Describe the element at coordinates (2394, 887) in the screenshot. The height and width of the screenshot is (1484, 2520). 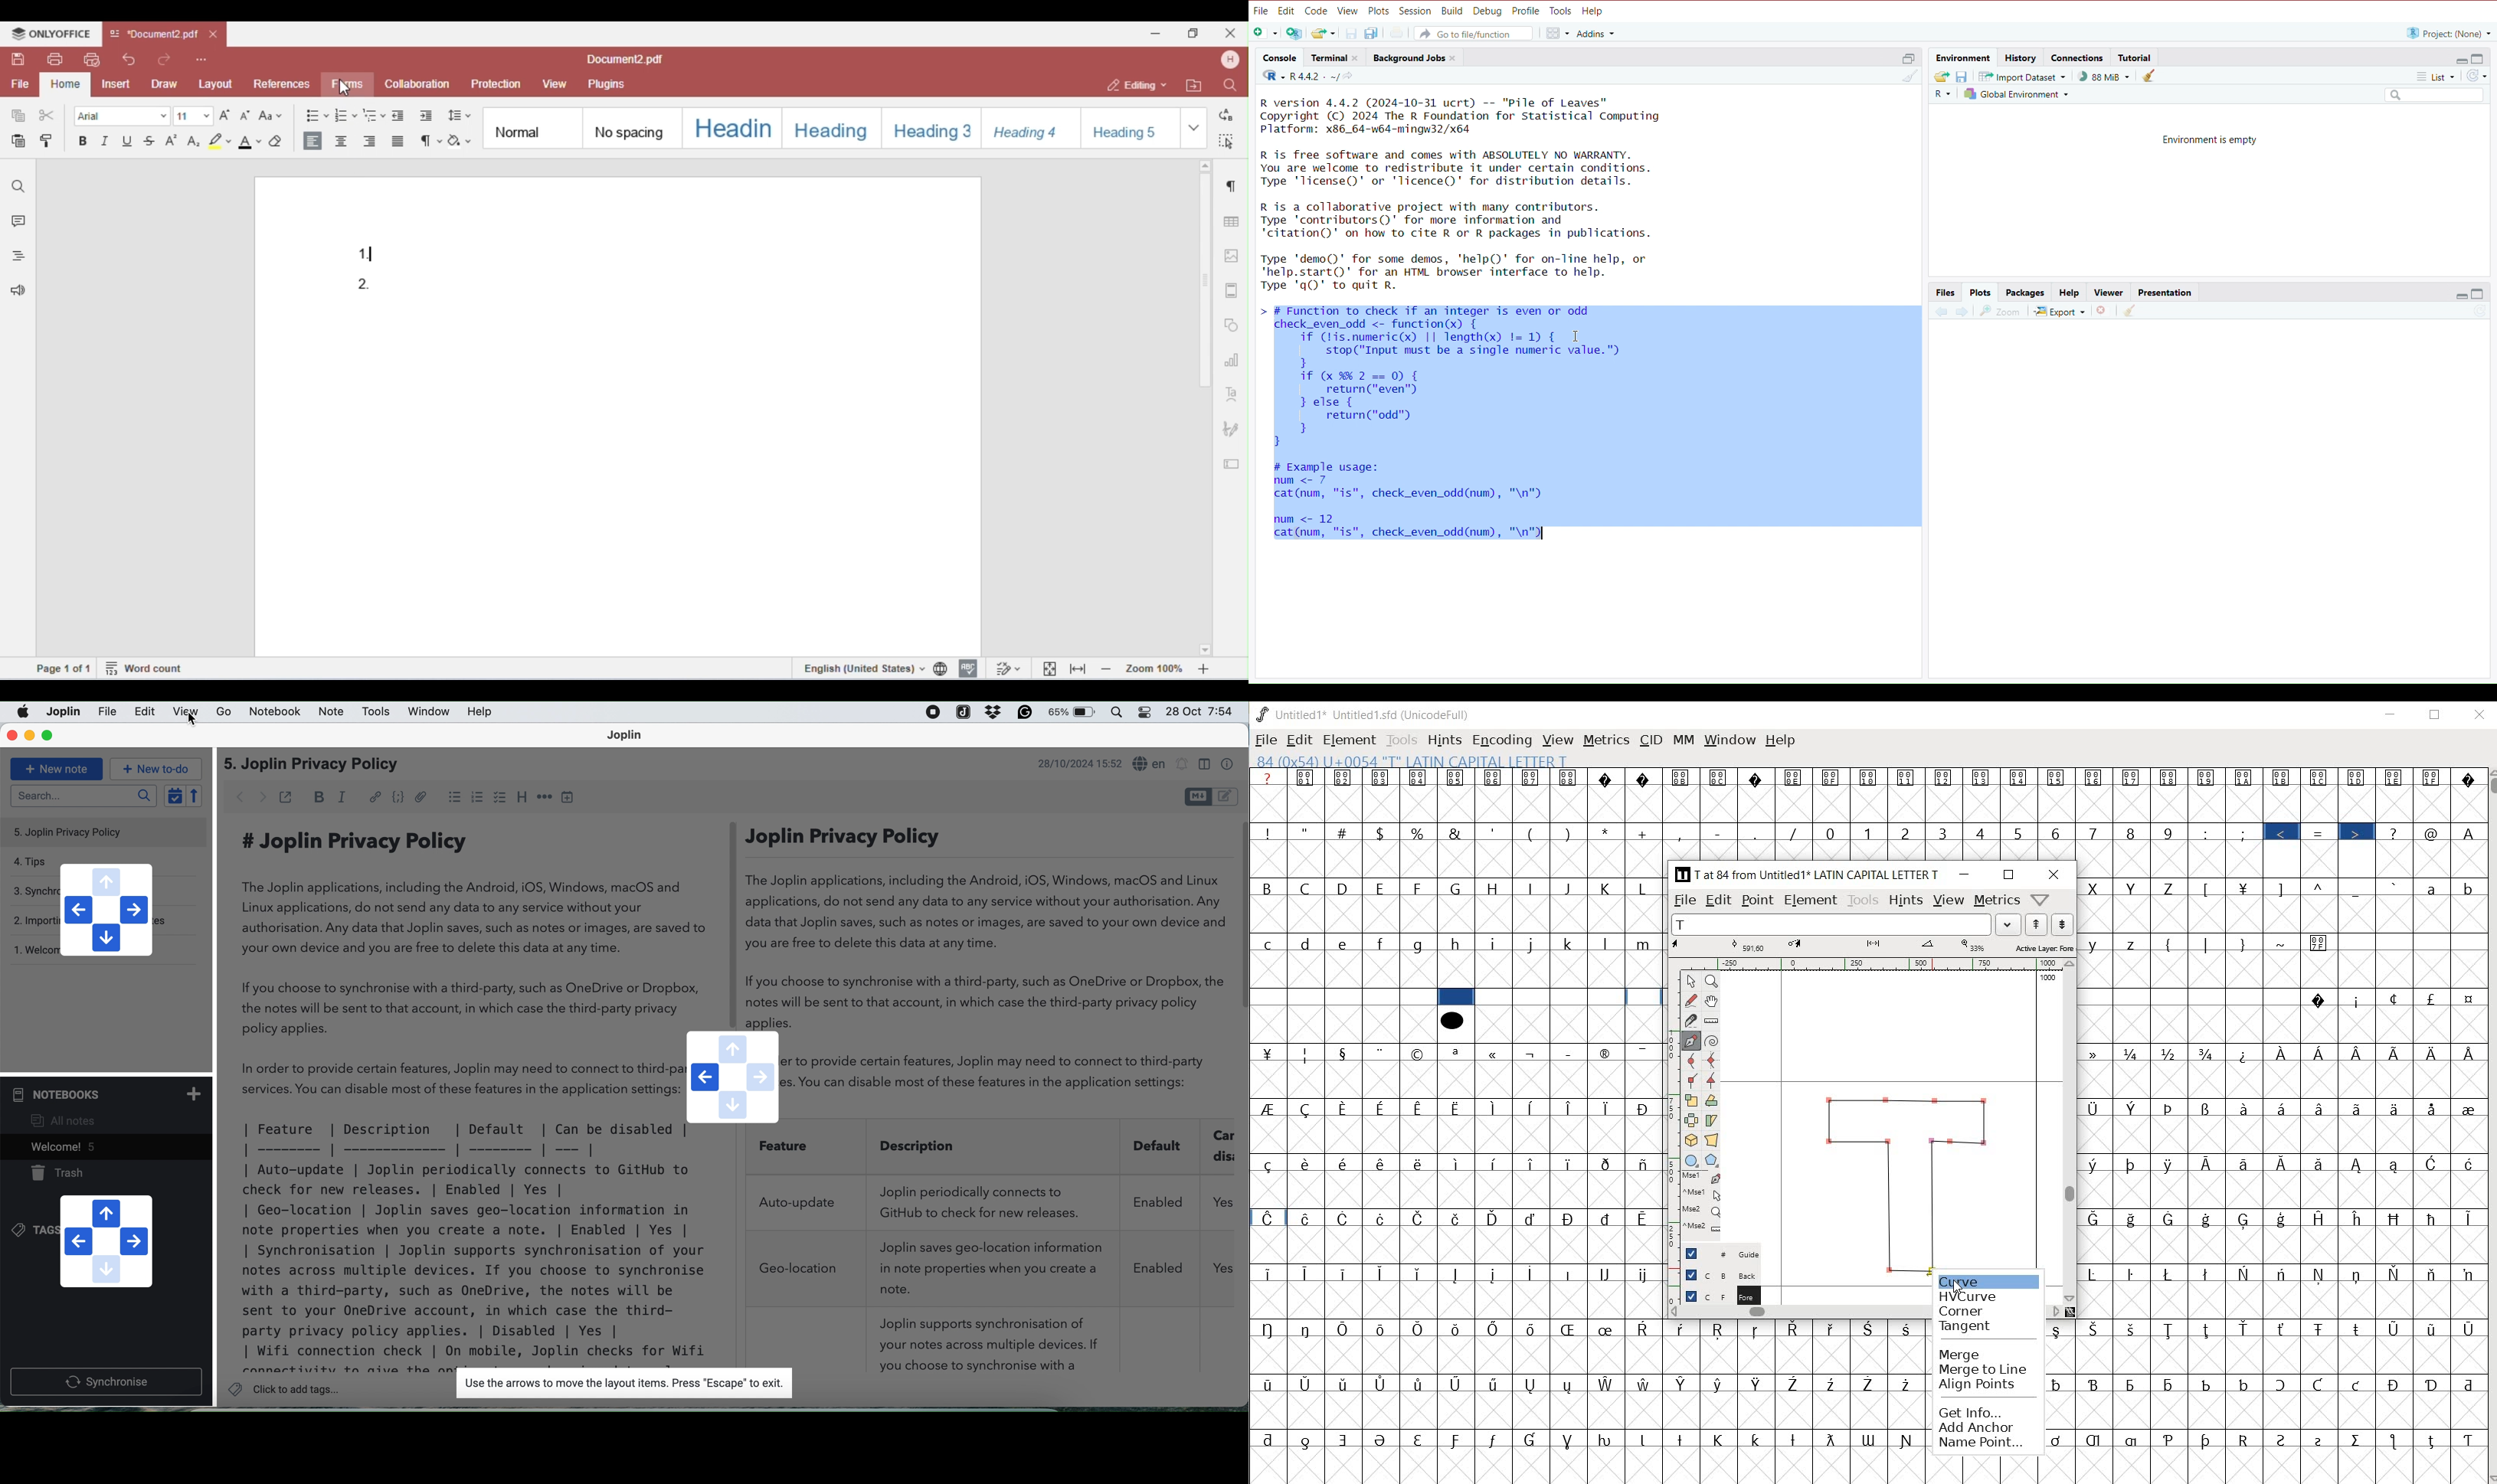
I see ``` at that location.